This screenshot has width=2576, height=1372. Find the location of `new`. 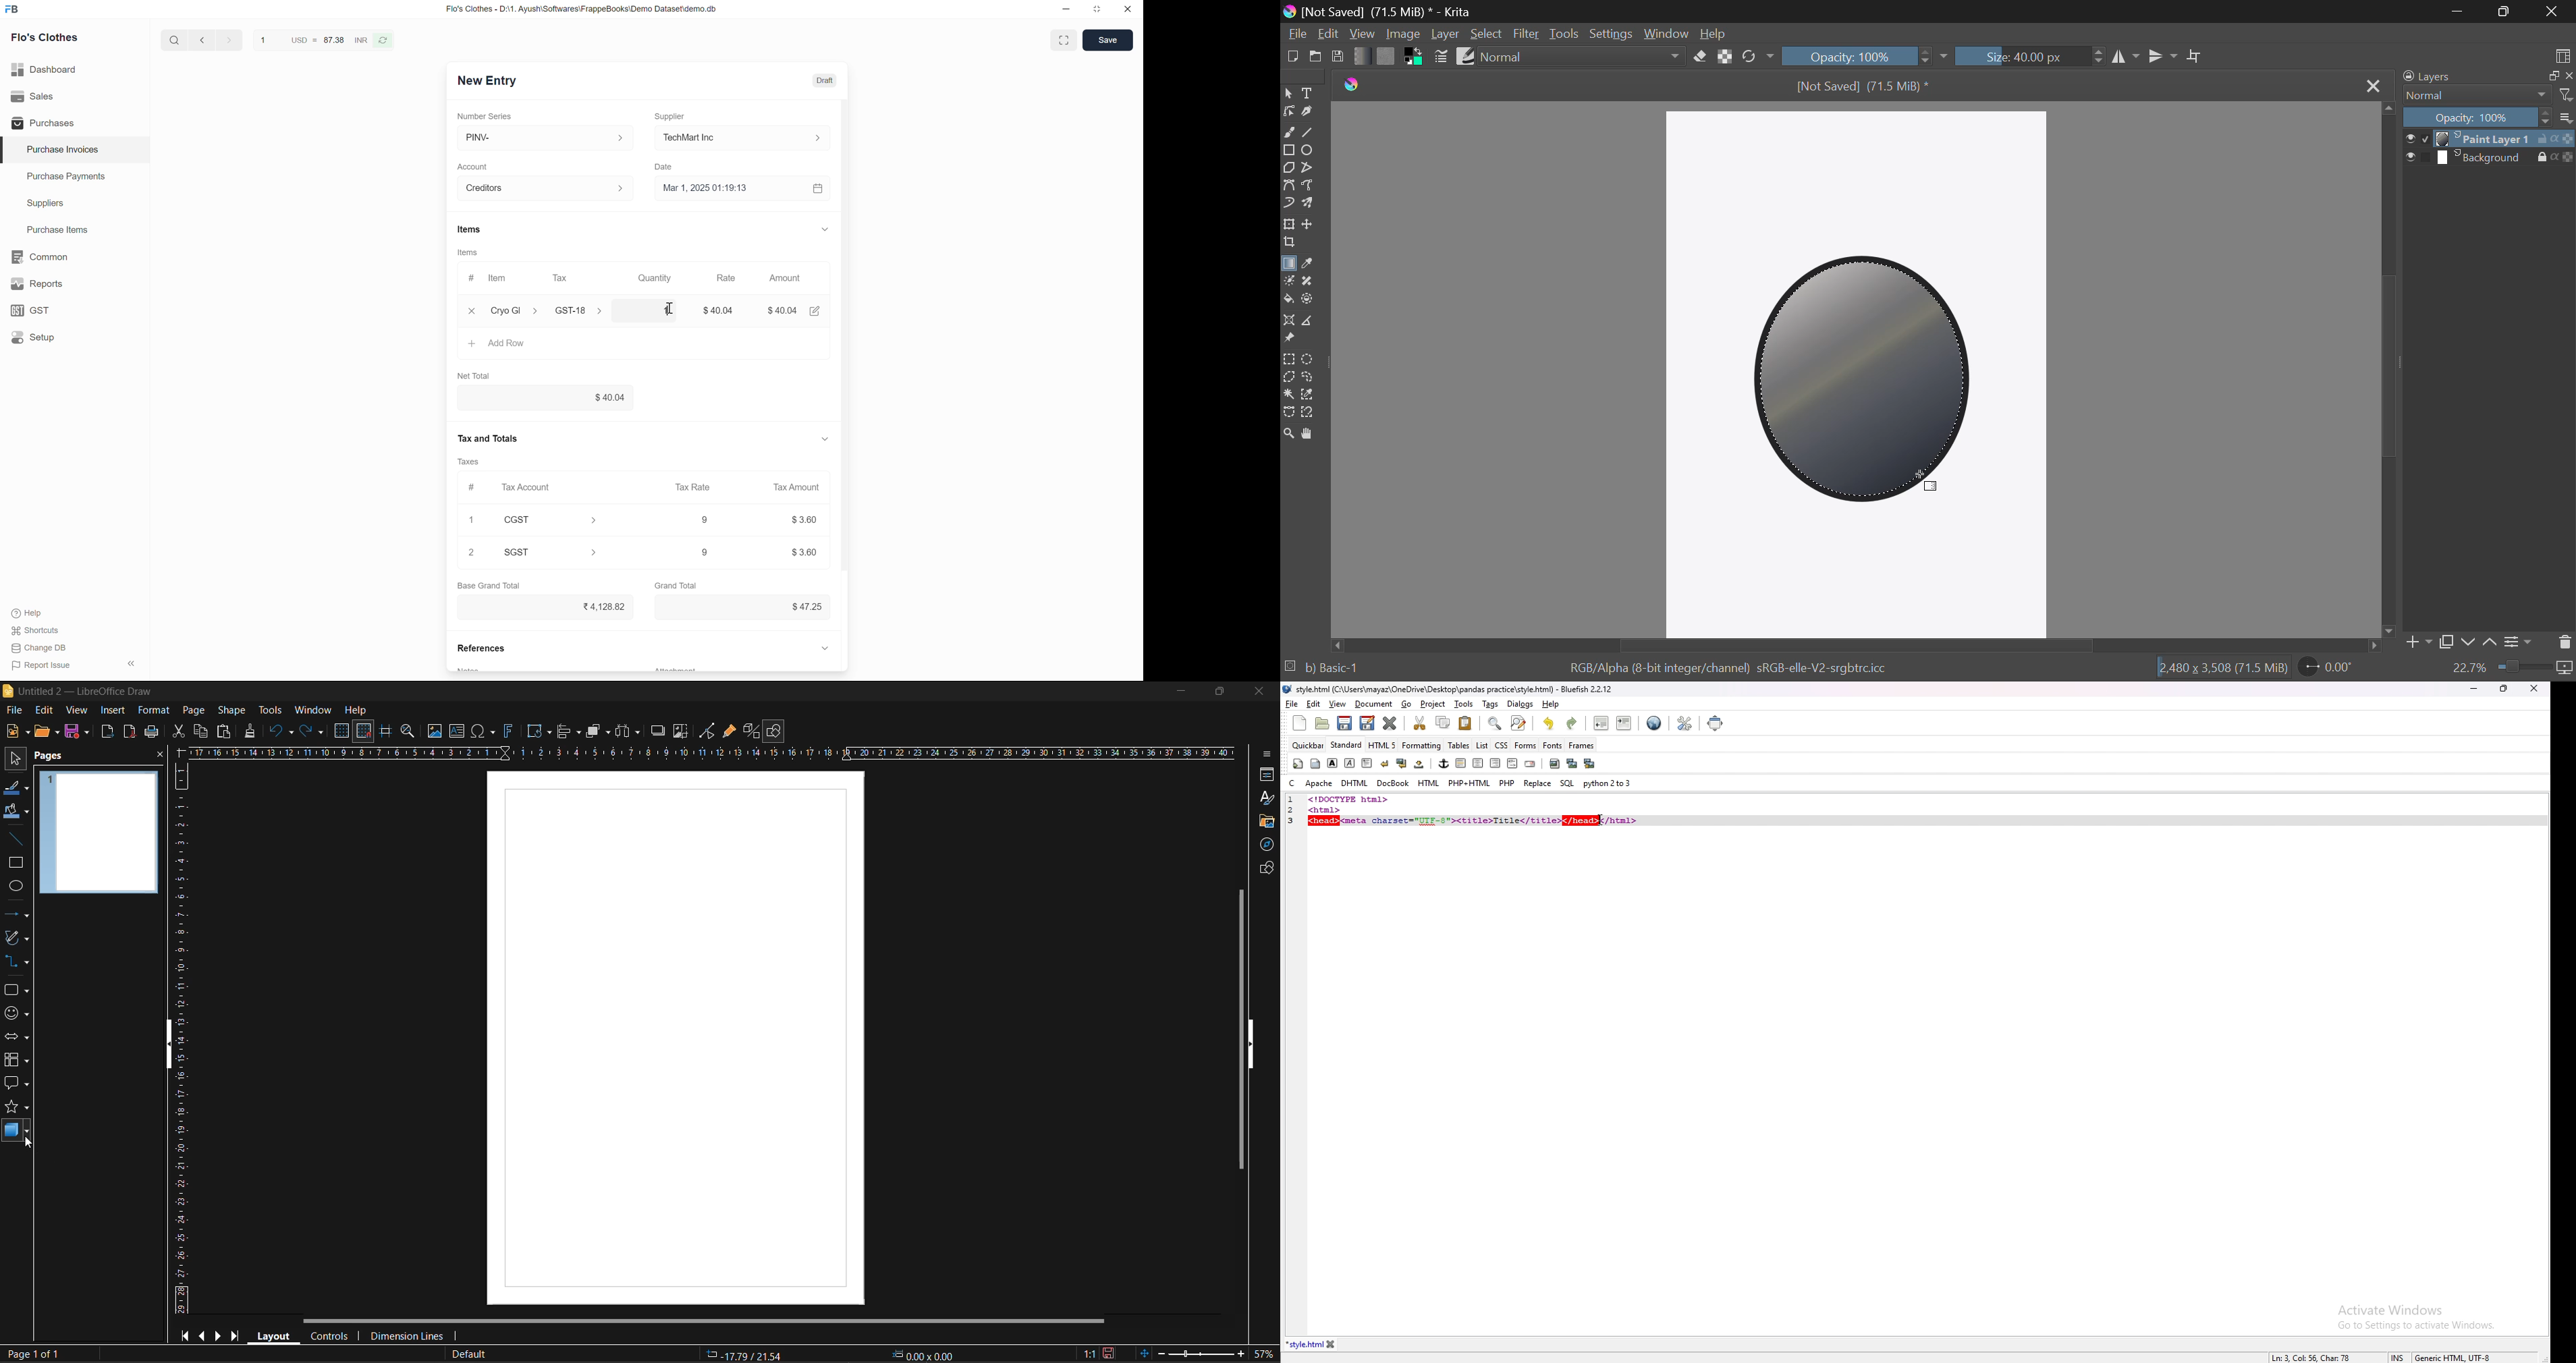

new is located at coordinates (1299, 723).